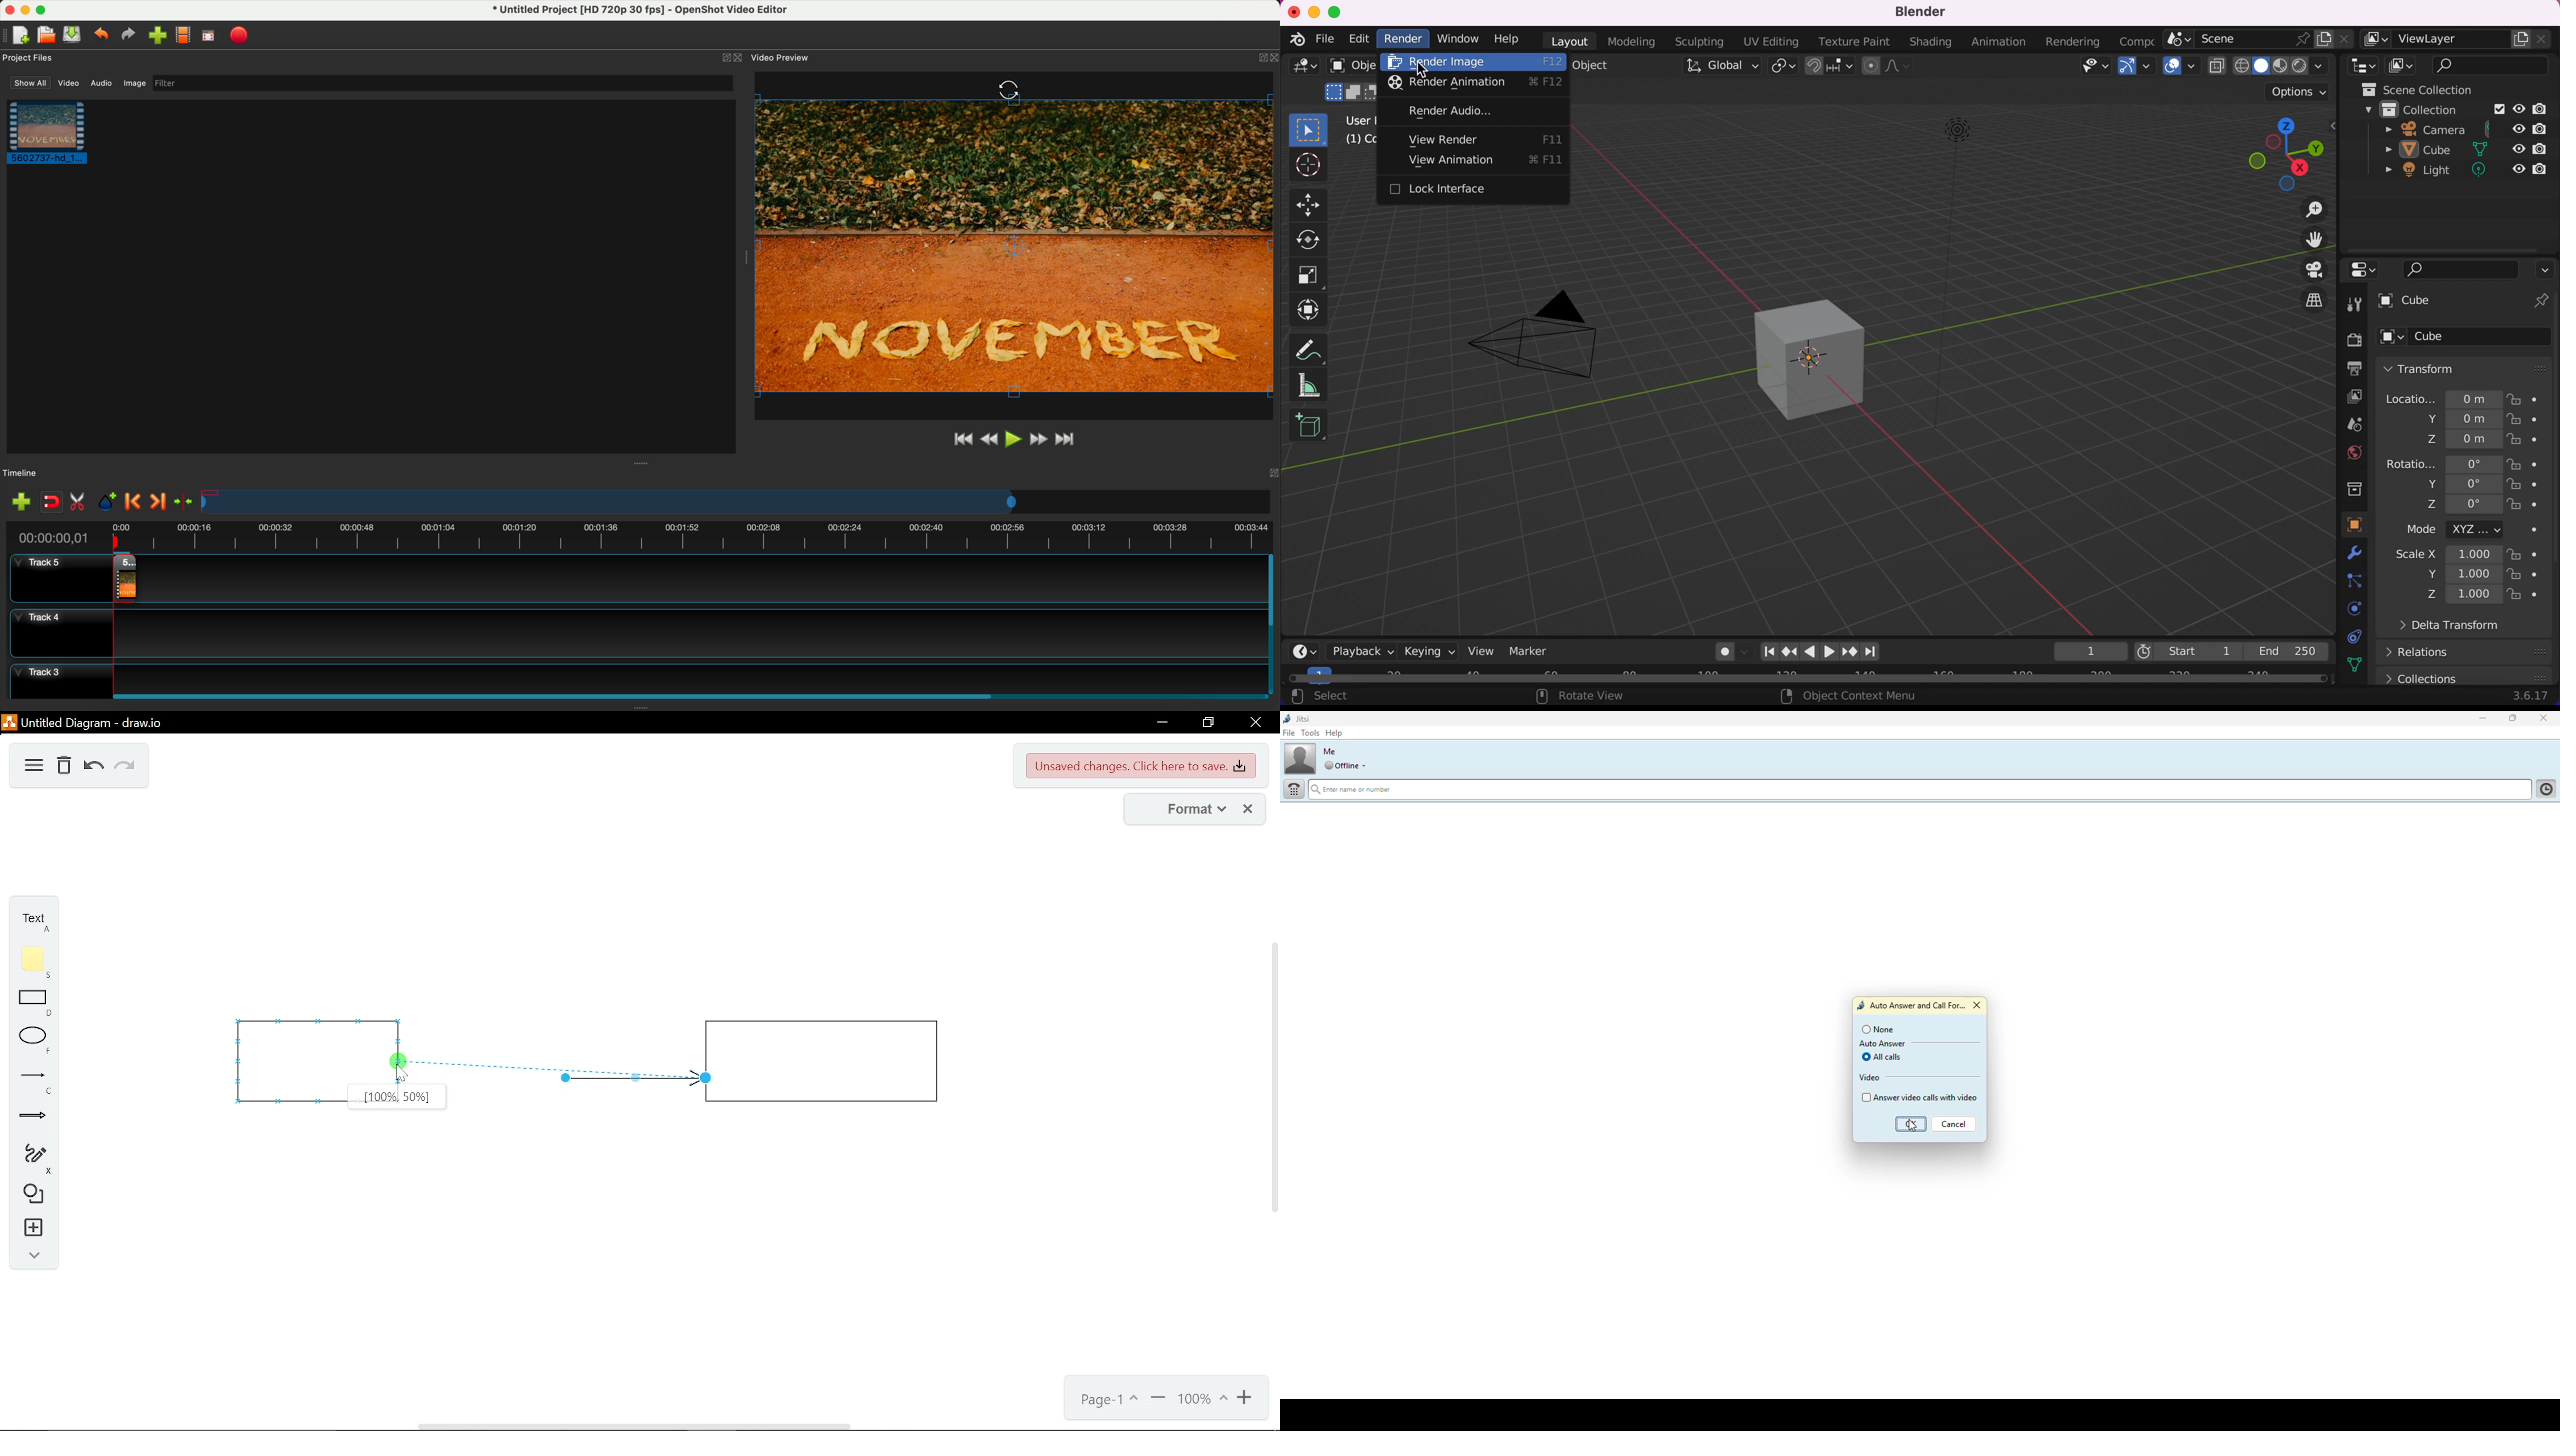 The width and height of the screenshot is (2576, 1456). Describe the element at coordinates (638, 1426) in the screenshot. I see `horizontal scrollbar` at that location.